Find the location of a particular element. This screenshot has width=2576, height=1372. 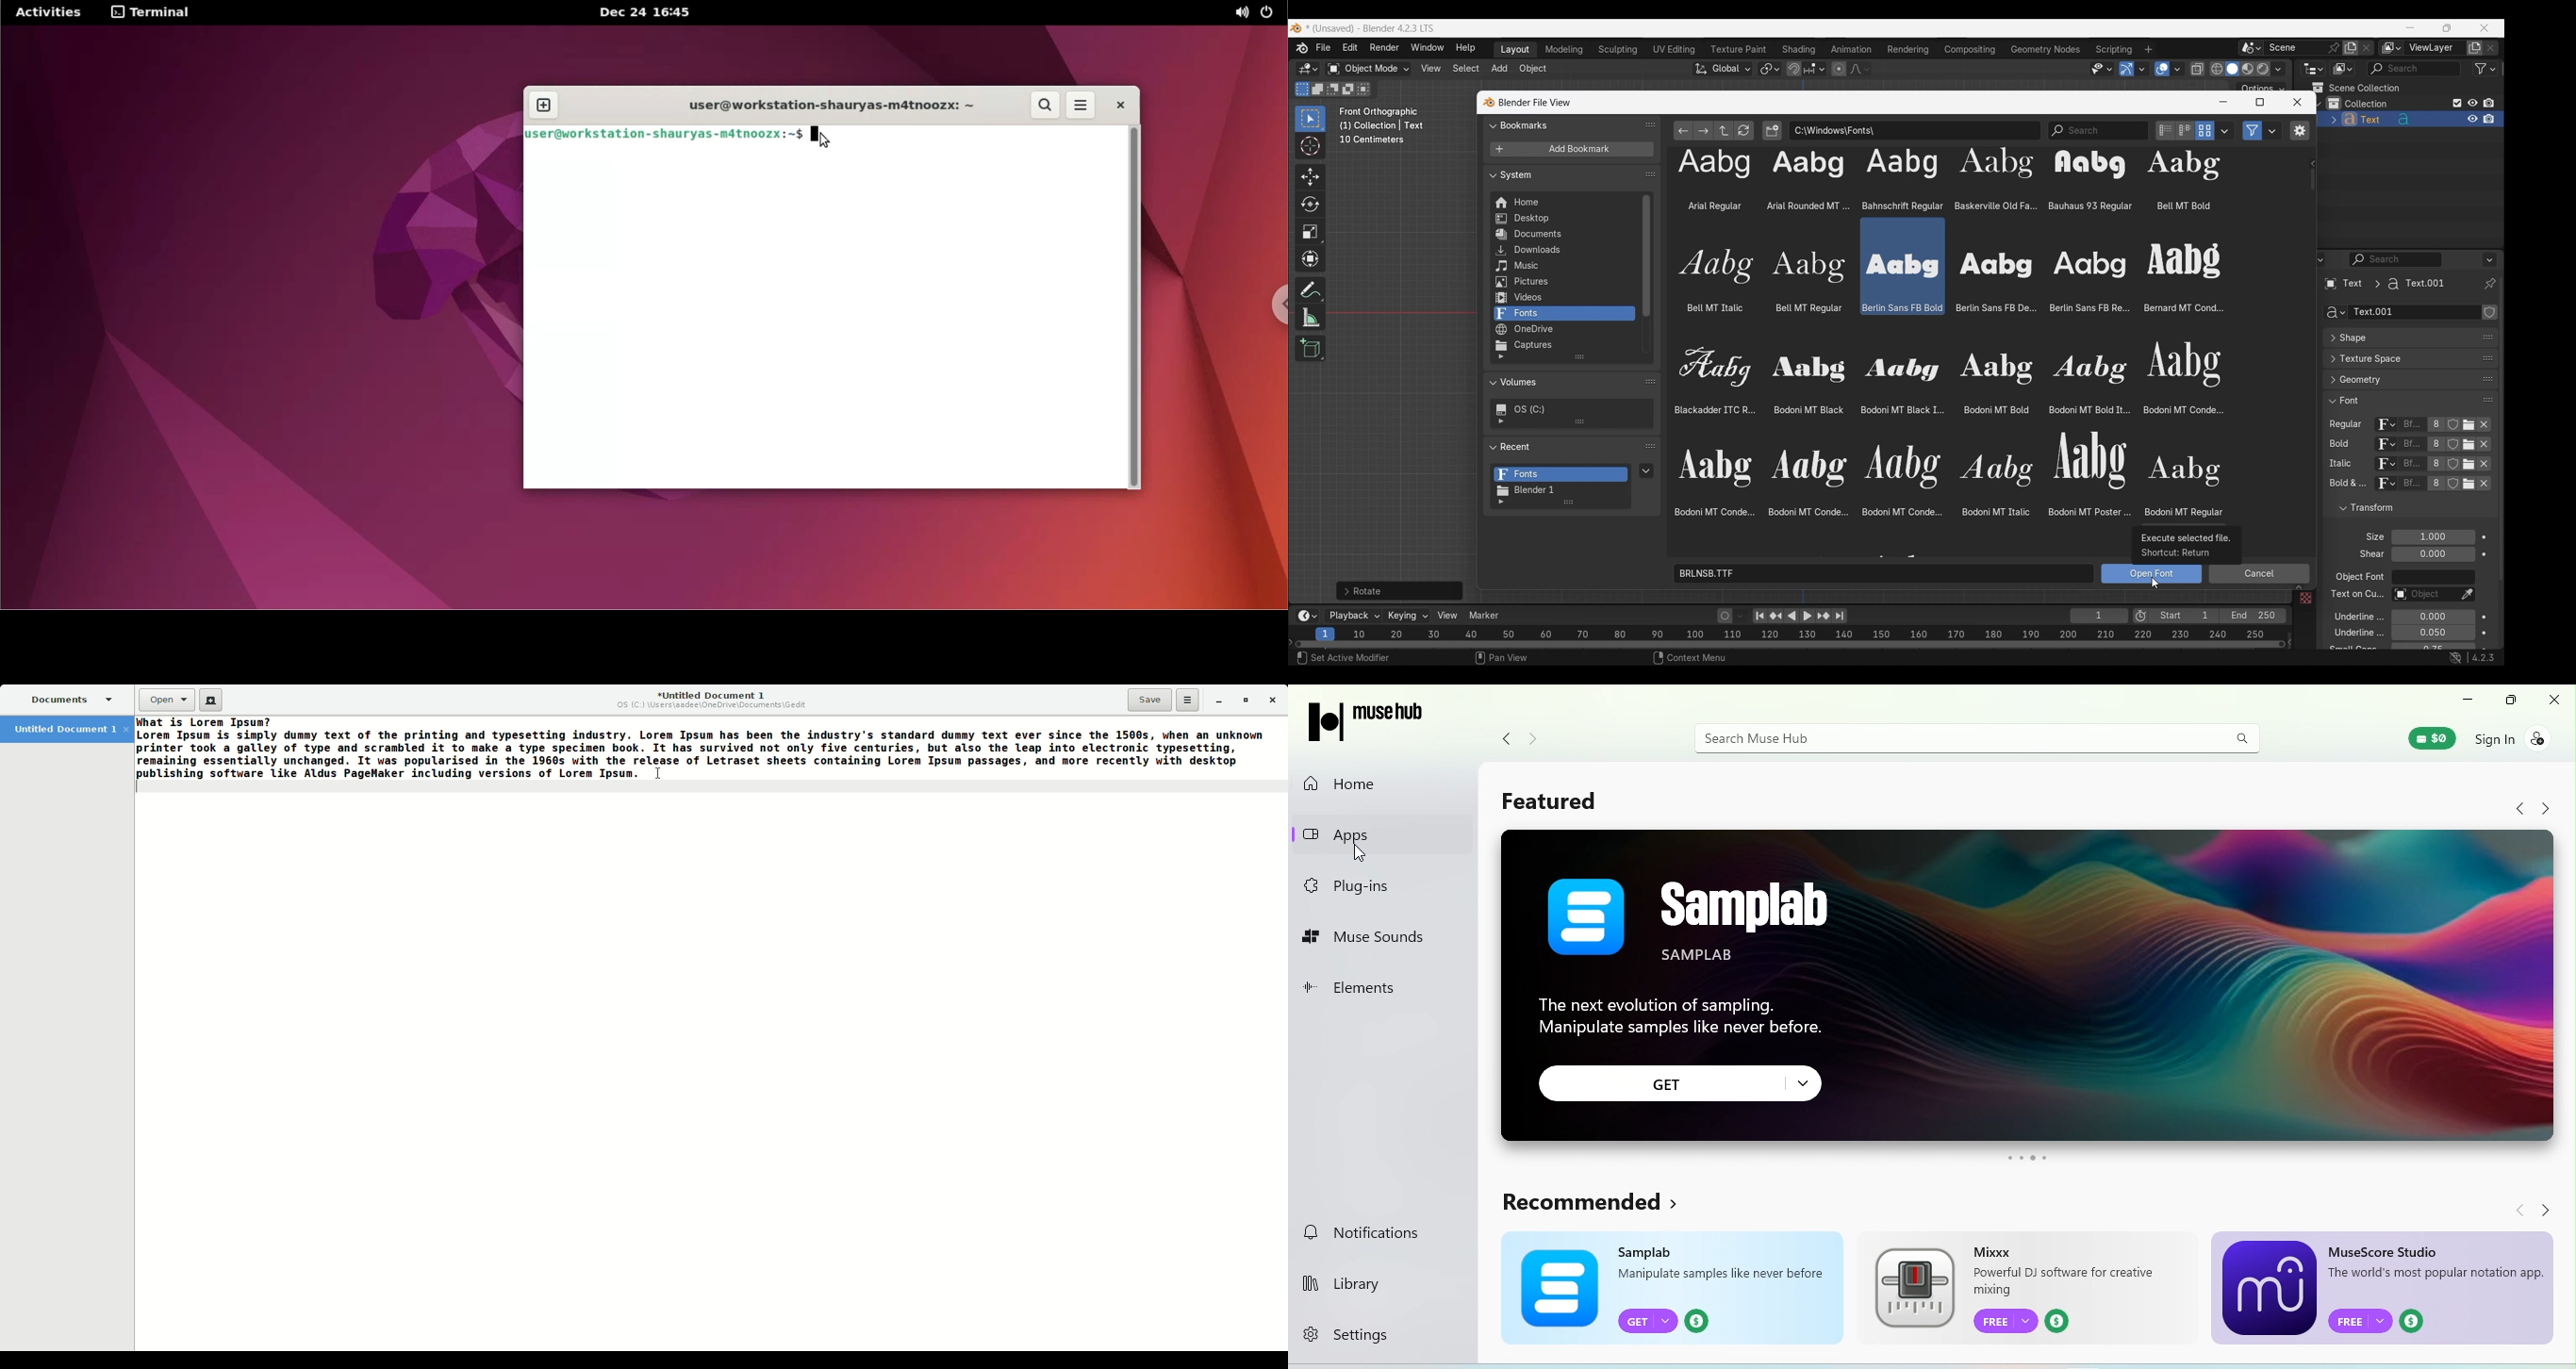

Home folder is located at coordinates (1563, 202).